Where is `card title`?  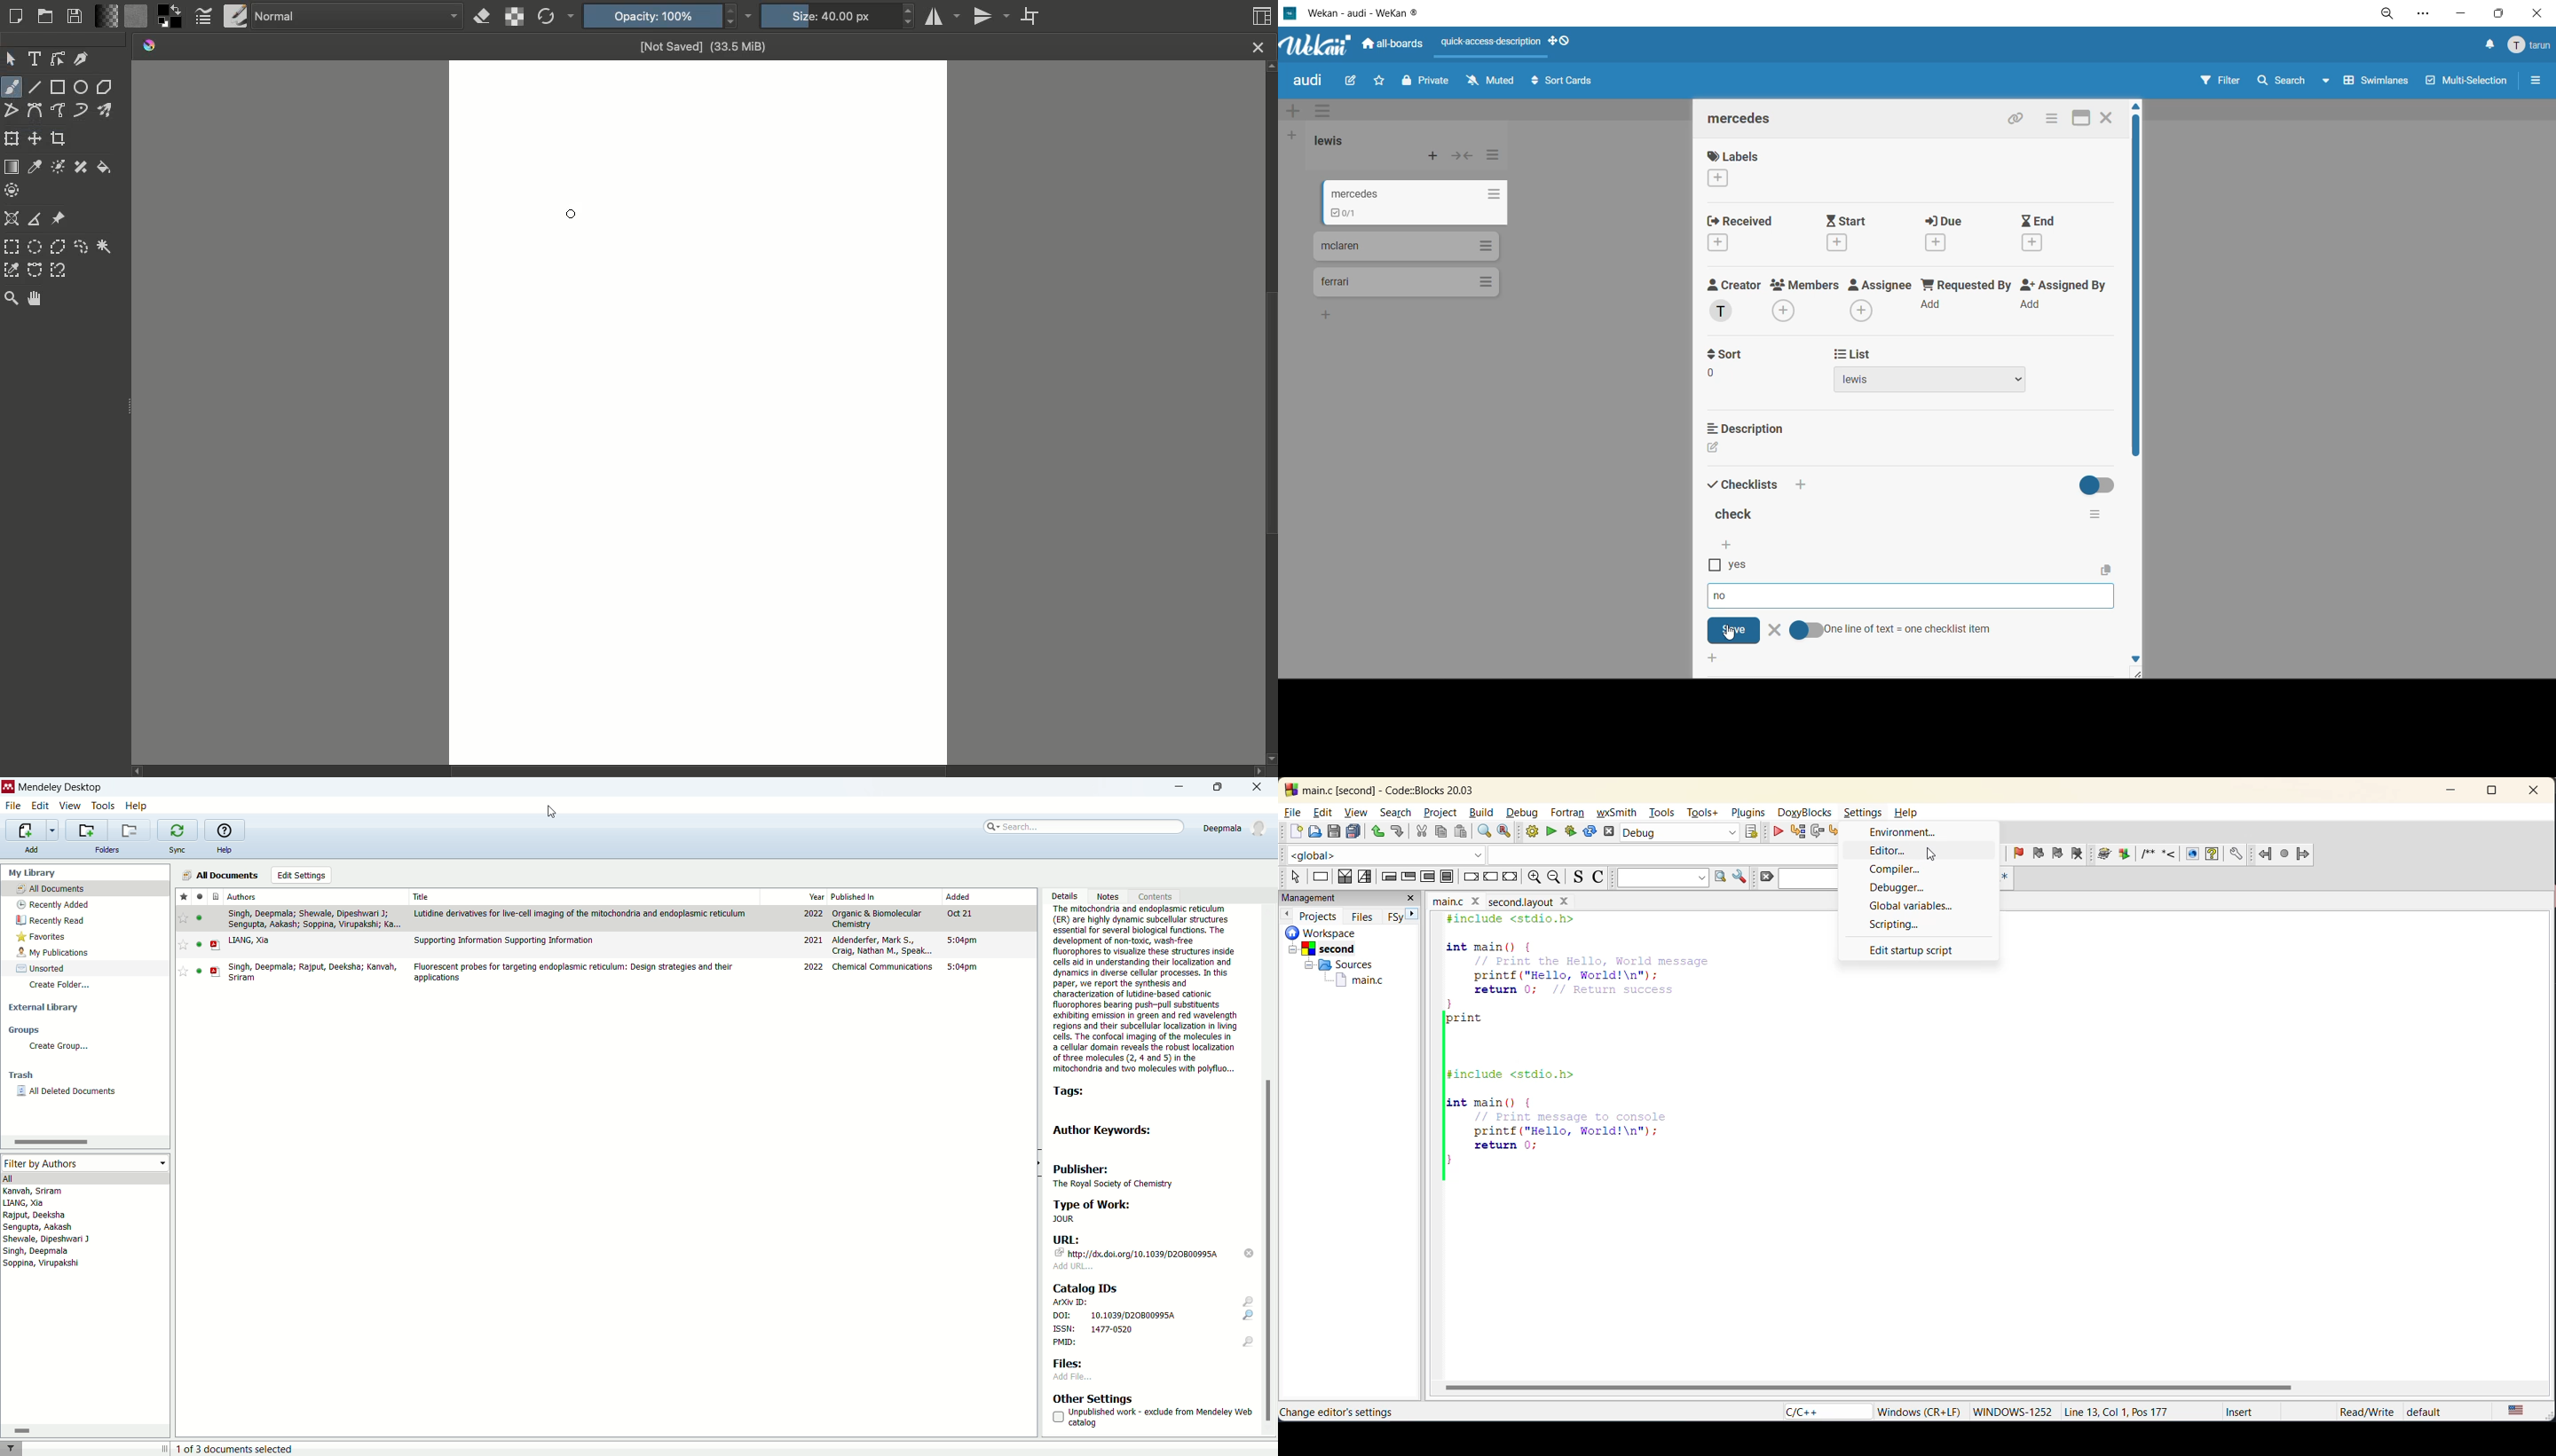
card title is located at coordinates (1745, 120).